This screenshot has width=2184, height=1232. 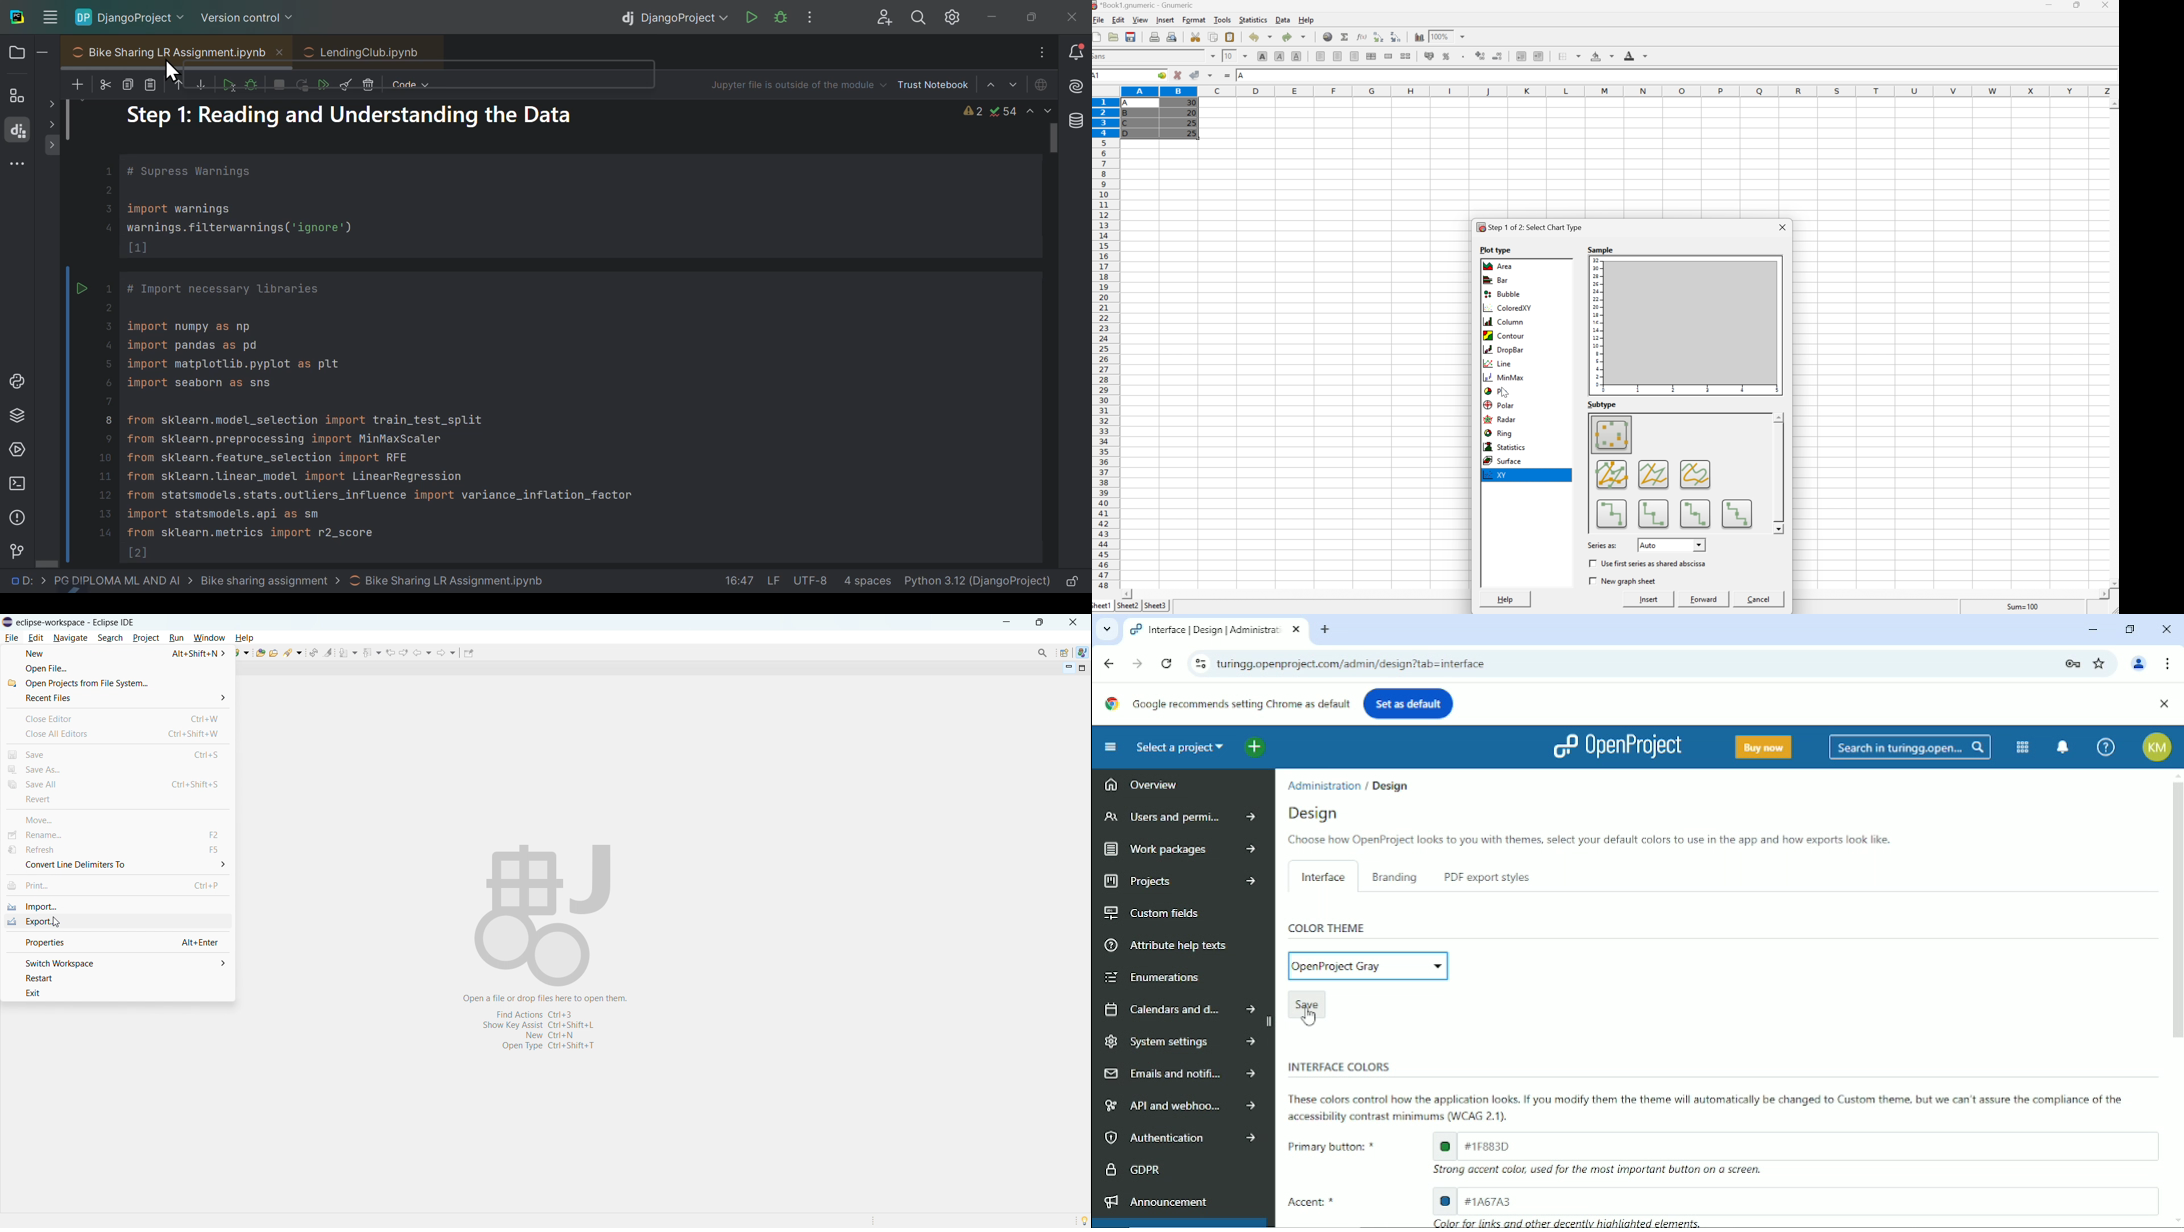 I want to click on Radar, so click(x=1500, y=419).